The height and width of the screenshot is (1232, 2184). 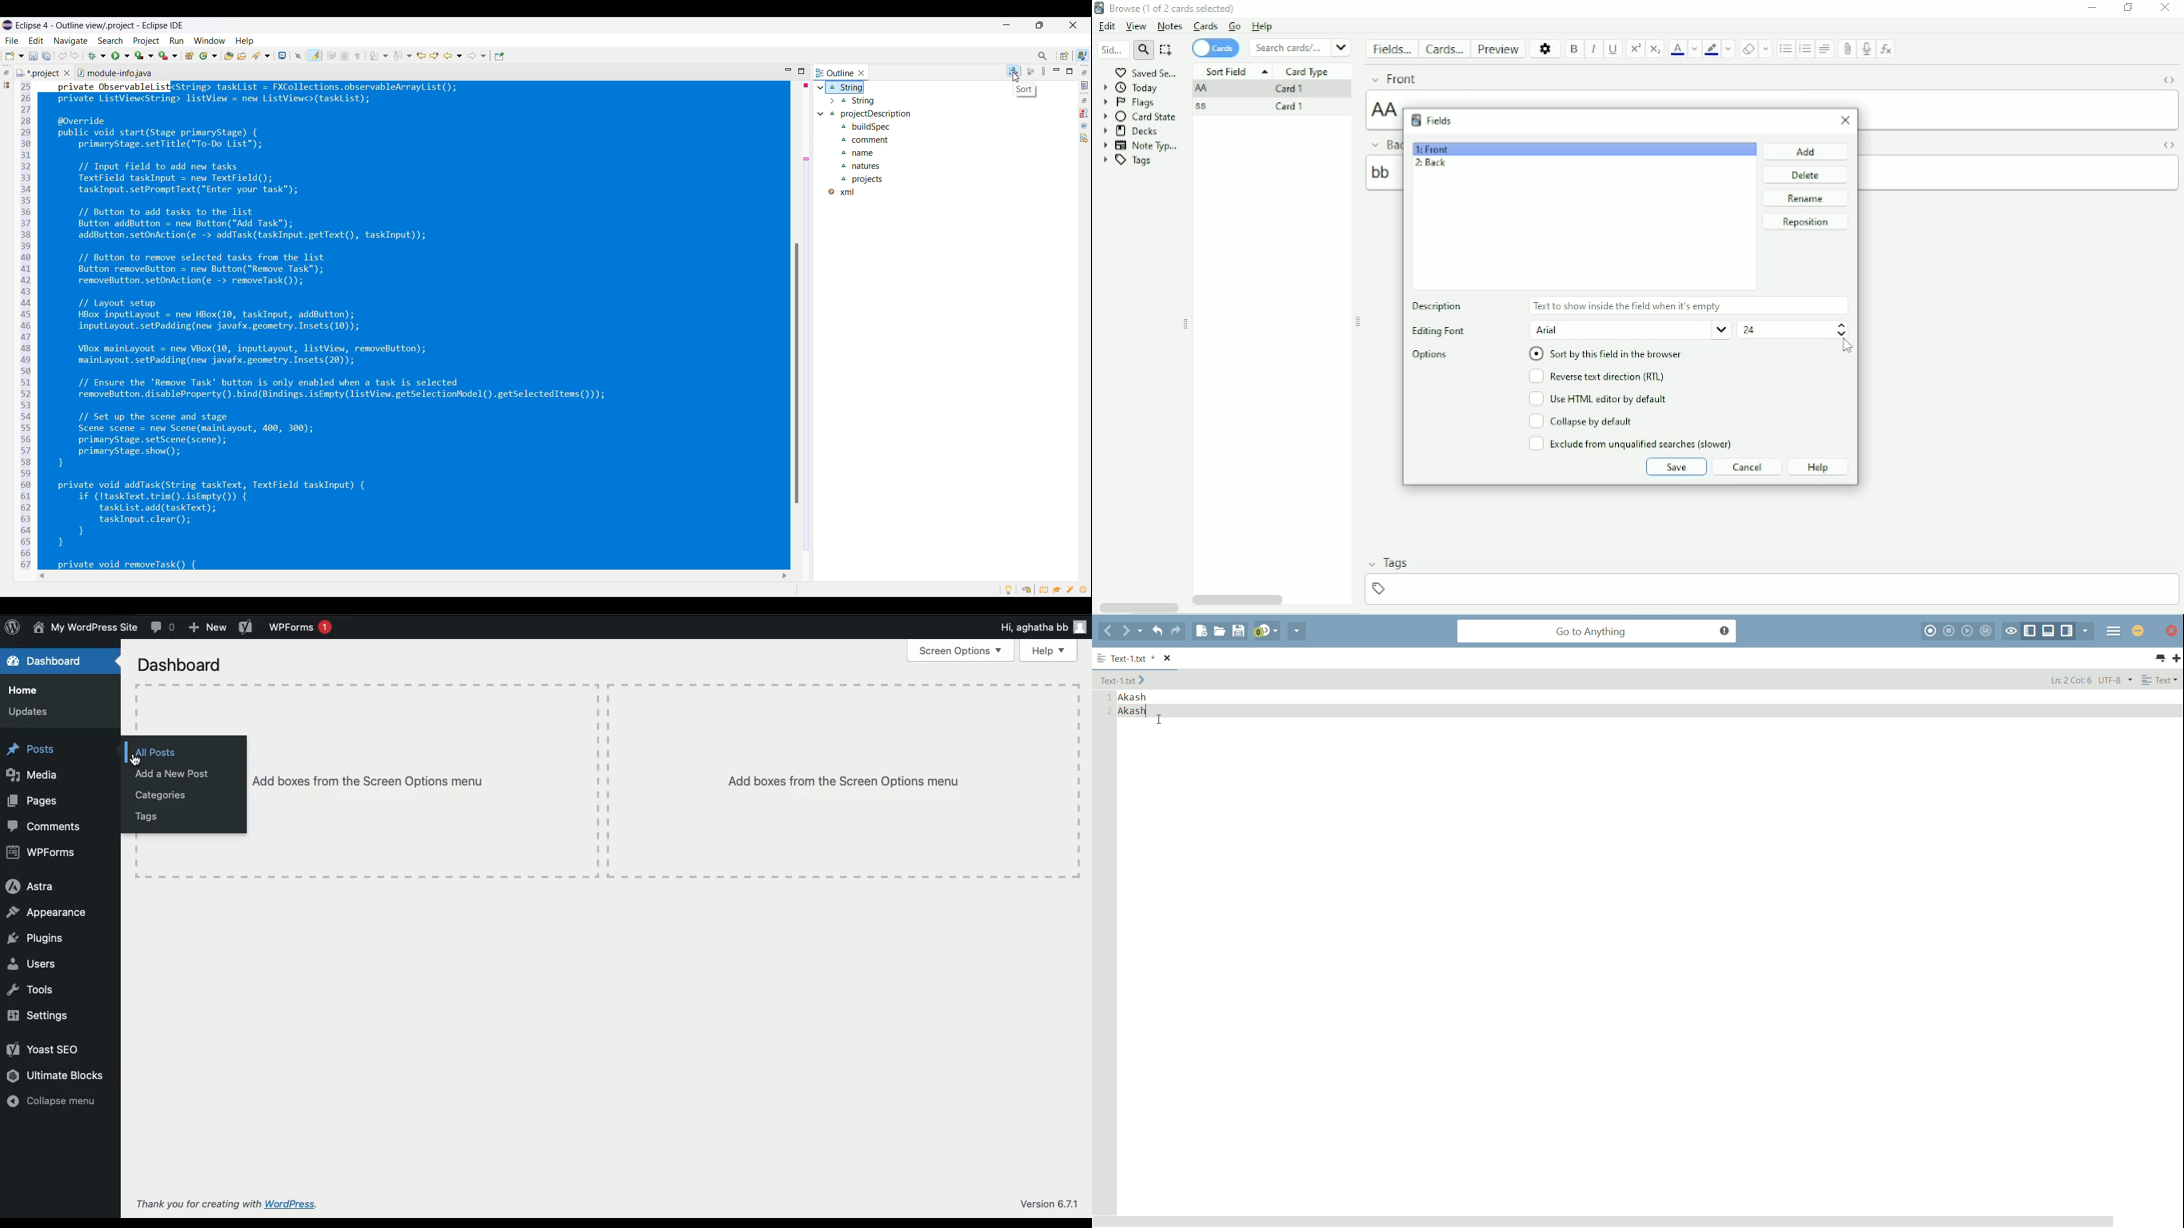 What do you see at coordinates (879, 115) in the screenshot?
I see `projectdescription` at bounding box center [879, 115].